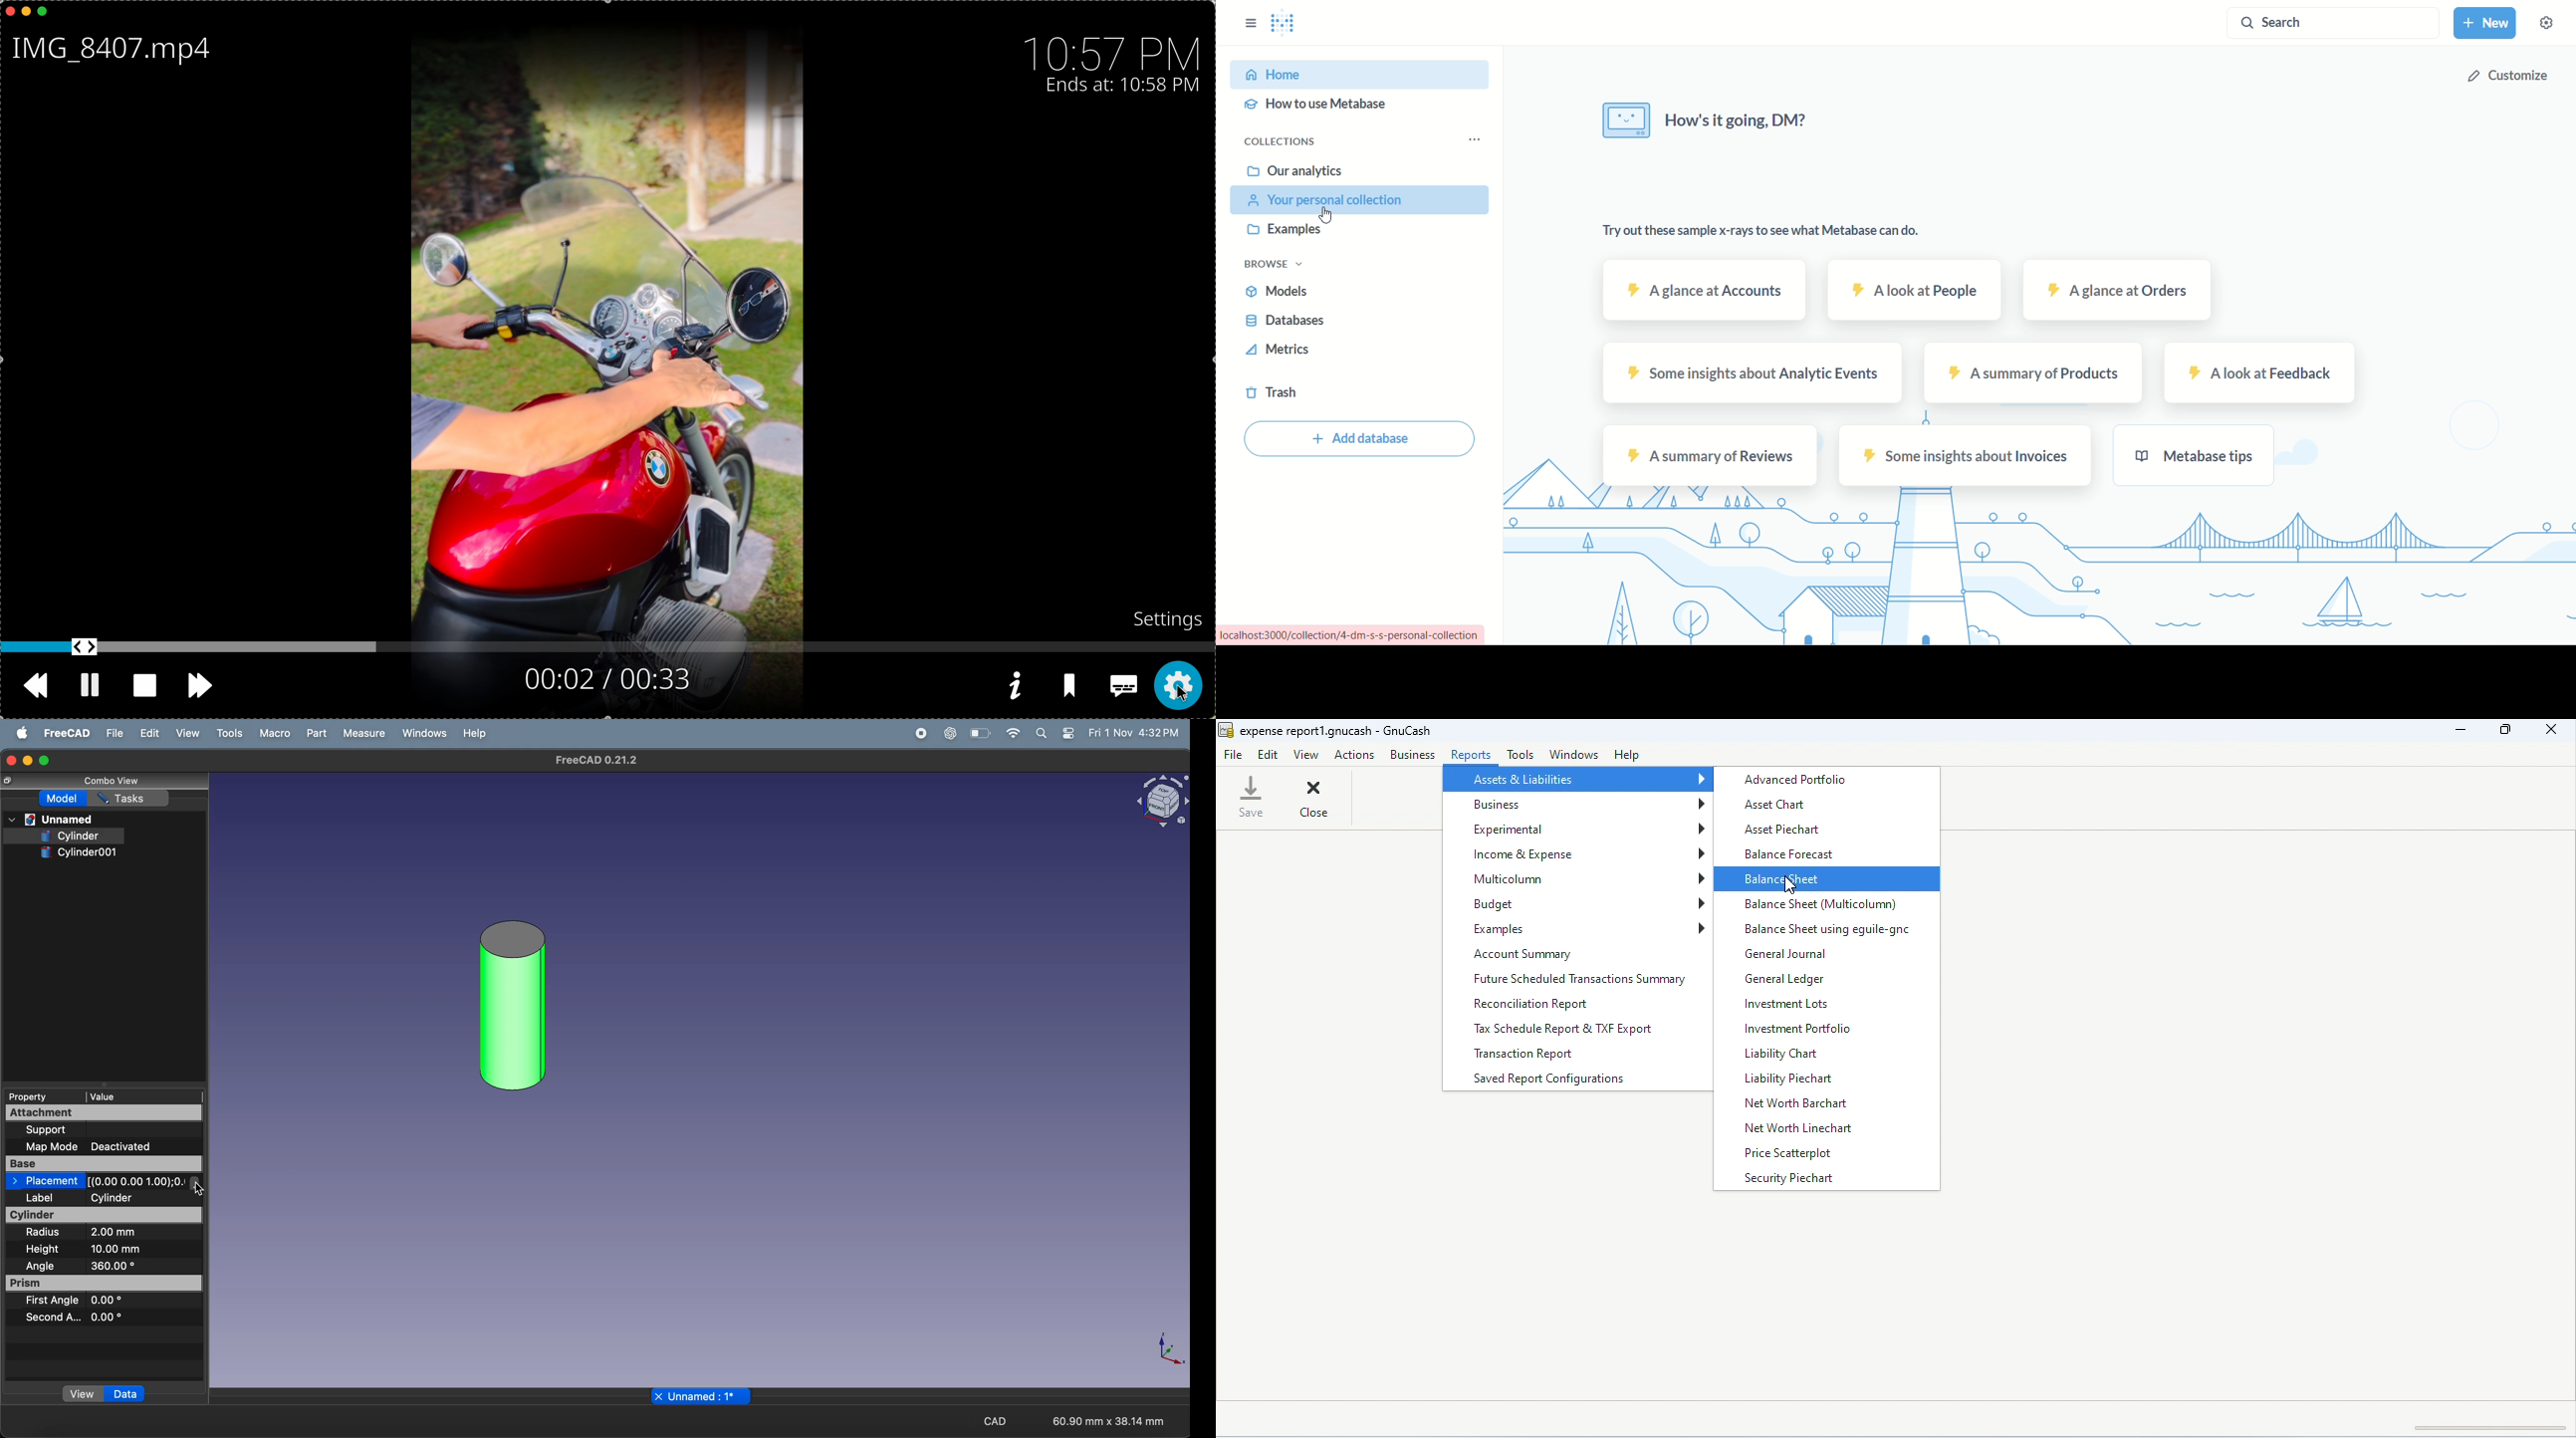 The height and width of the screenshot is (1456, 2576). Describe the element at coordinates (1014, 686) in the screenshot. I see `information` at that location.